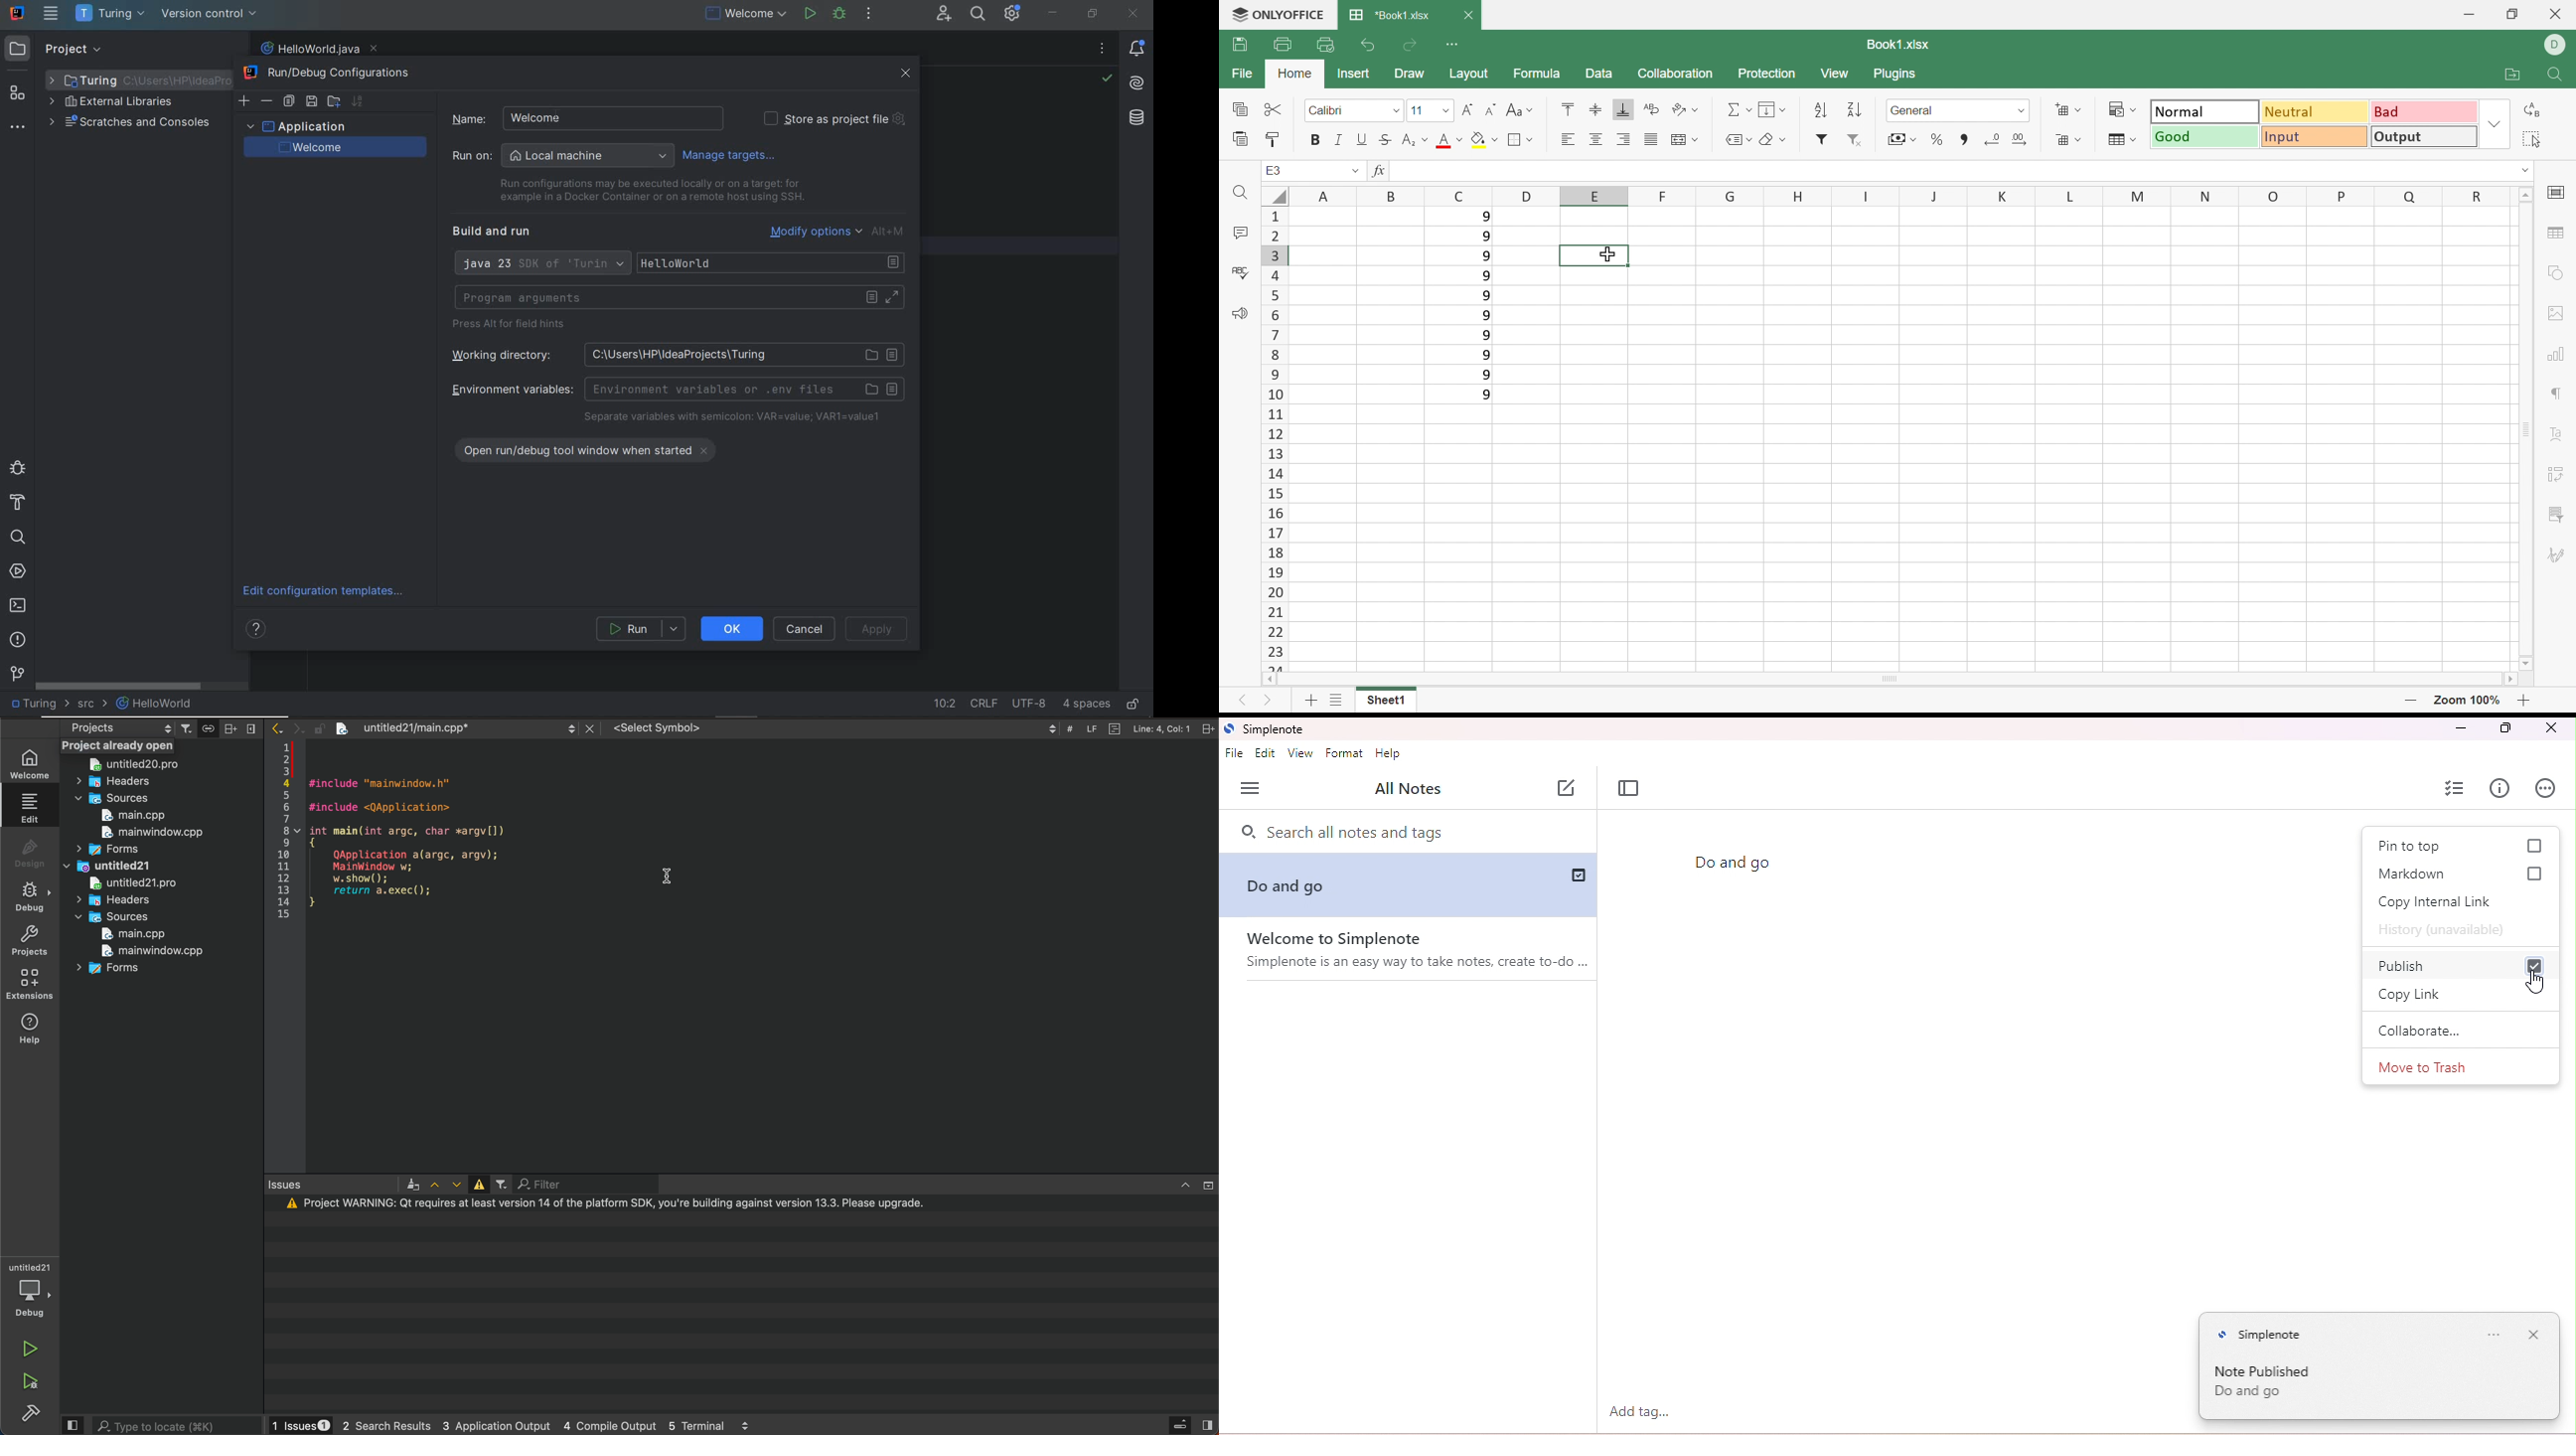 This screenshot has width=2576, height=1456. Describe the element at coordinates (1250, 789) in the screenshot. I see `open side bar` at that location.